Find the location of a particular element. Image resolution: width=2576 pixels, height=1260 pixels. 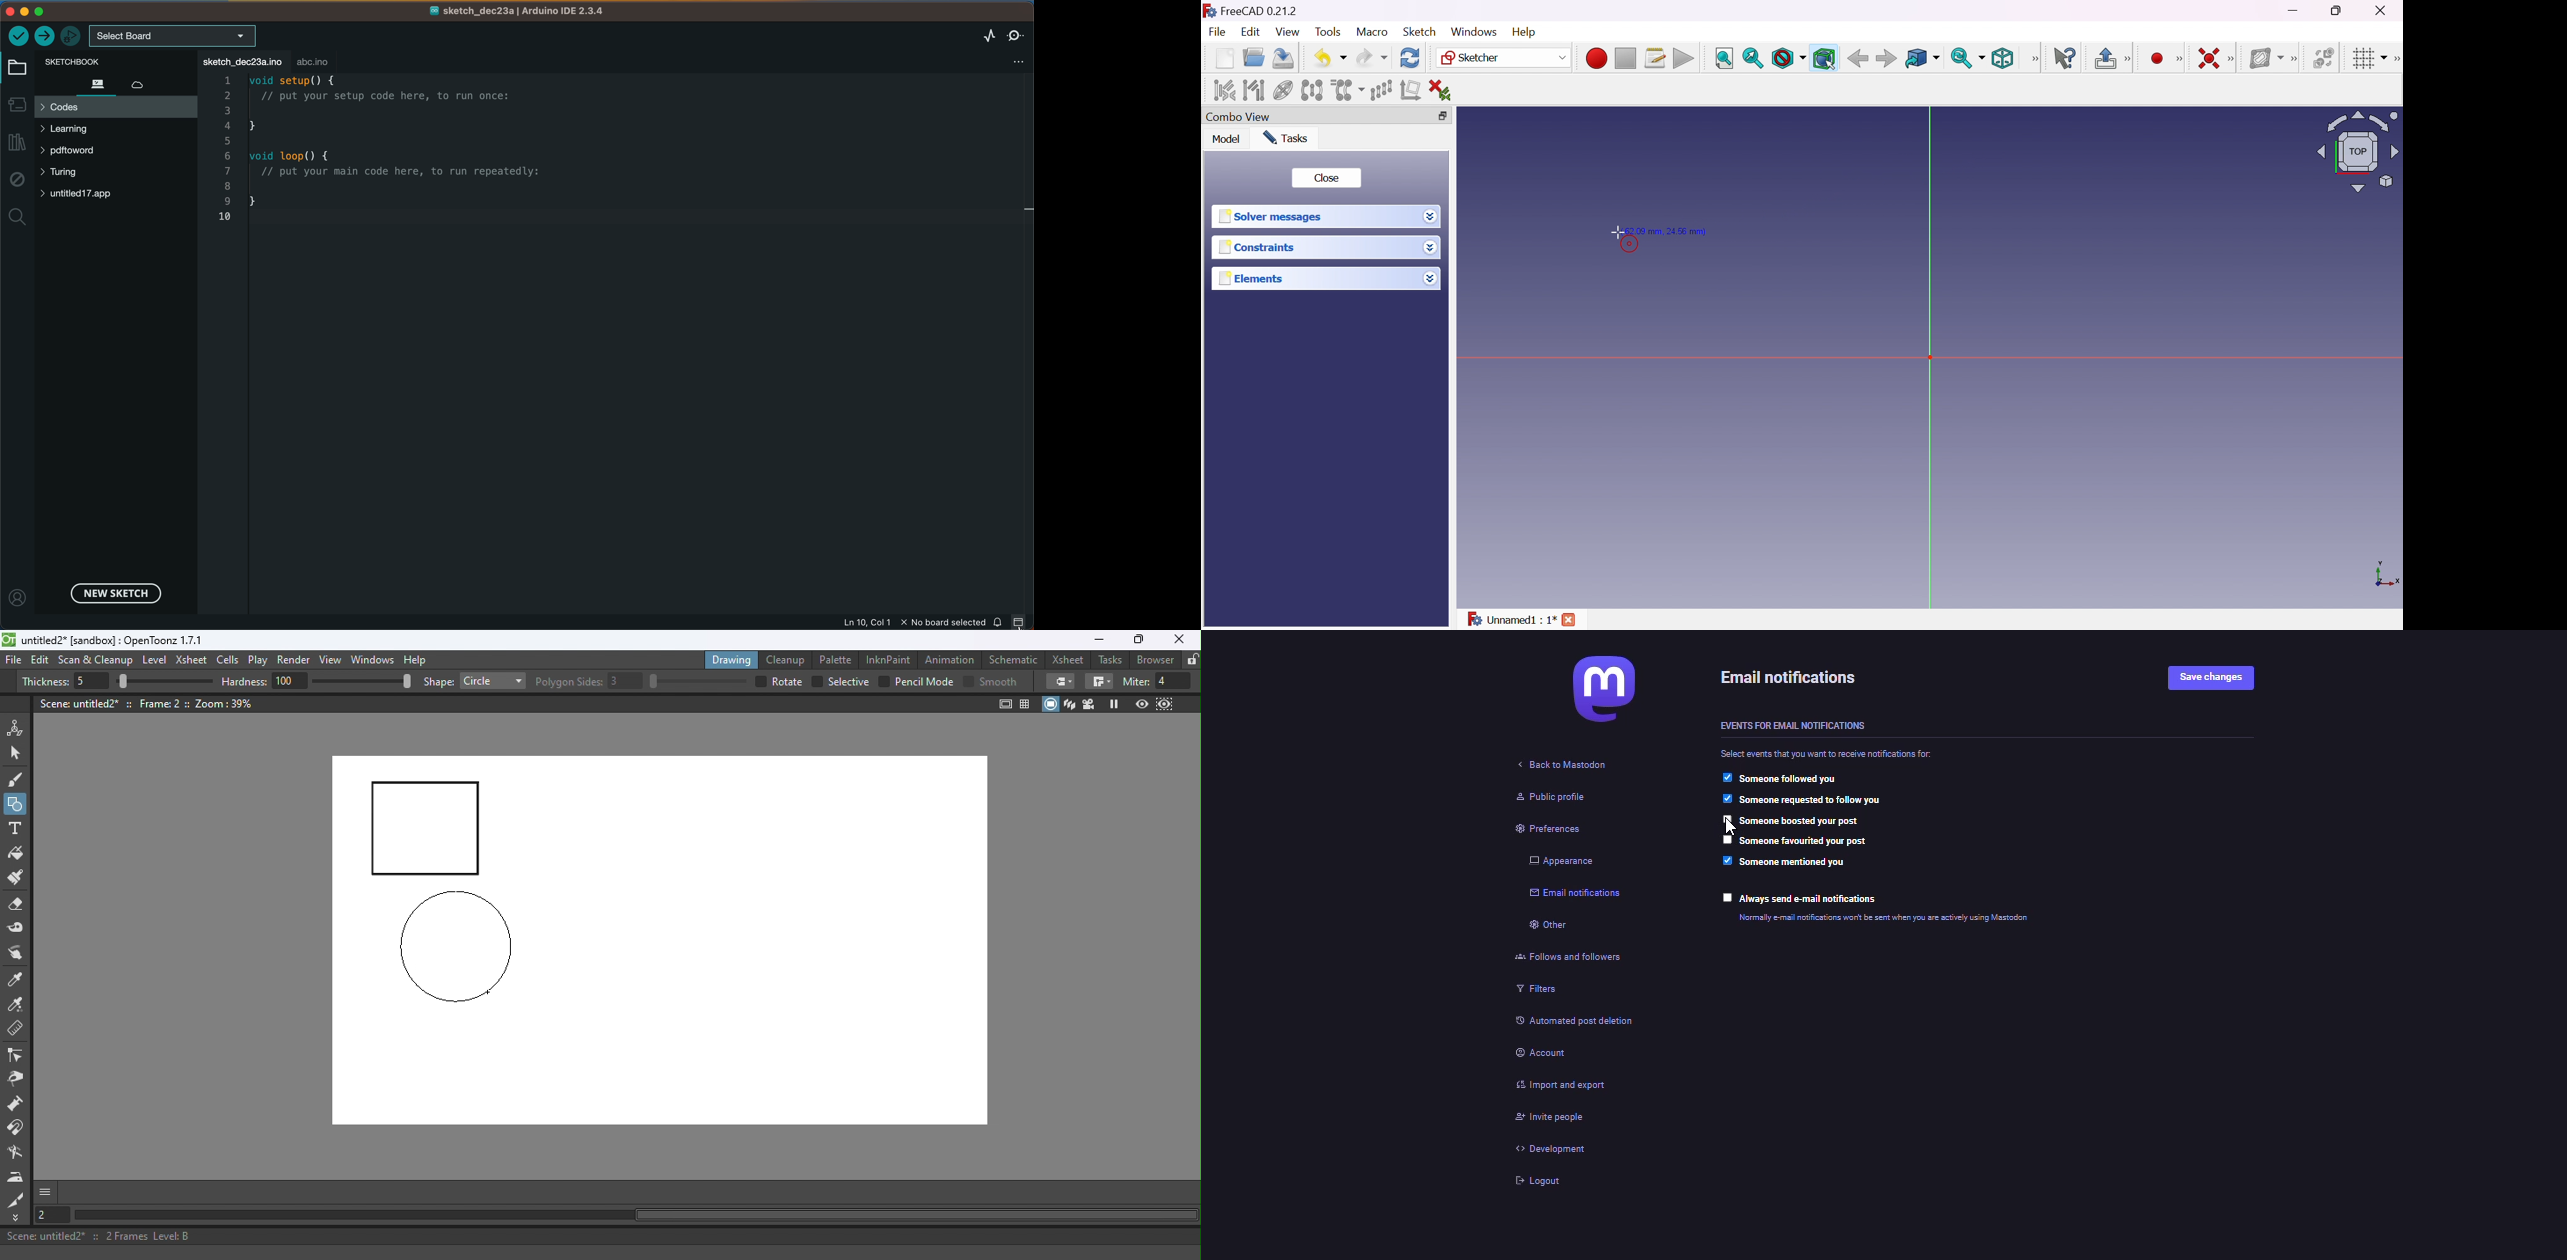

invite people is located at coordinates (1543, 1116).